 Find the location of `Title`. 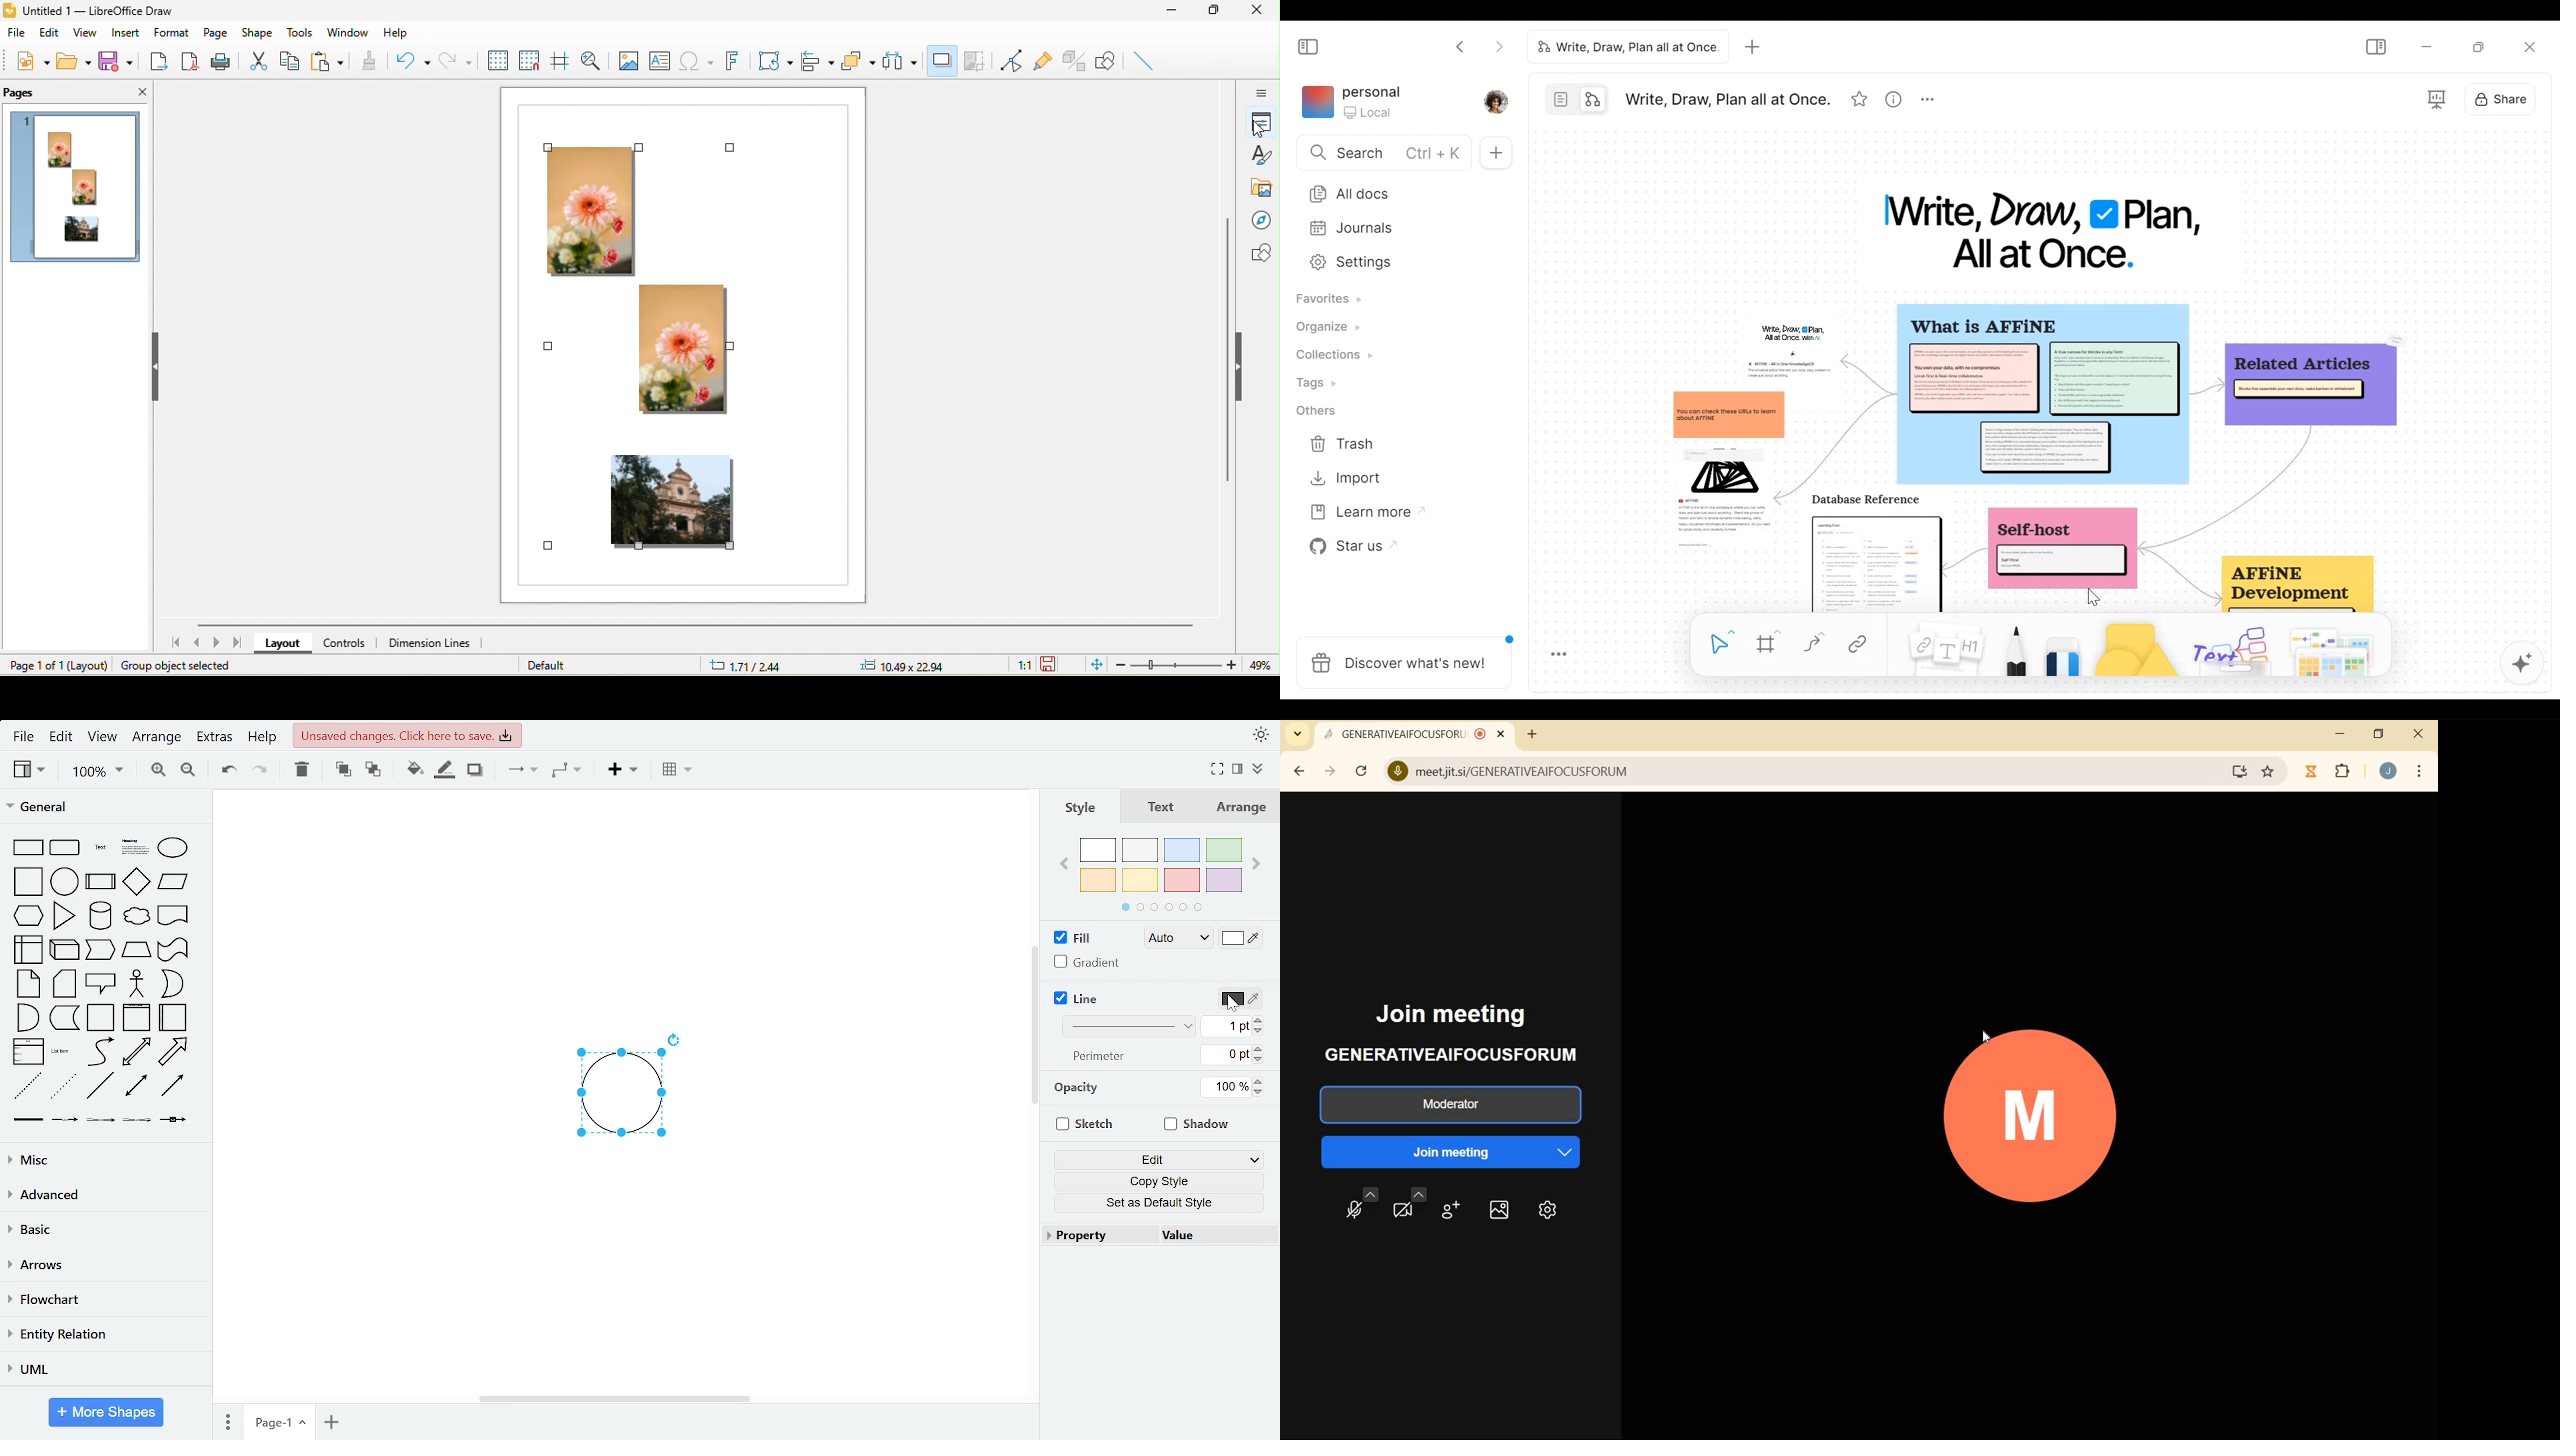

Title is located at coordinates (1625, 46).